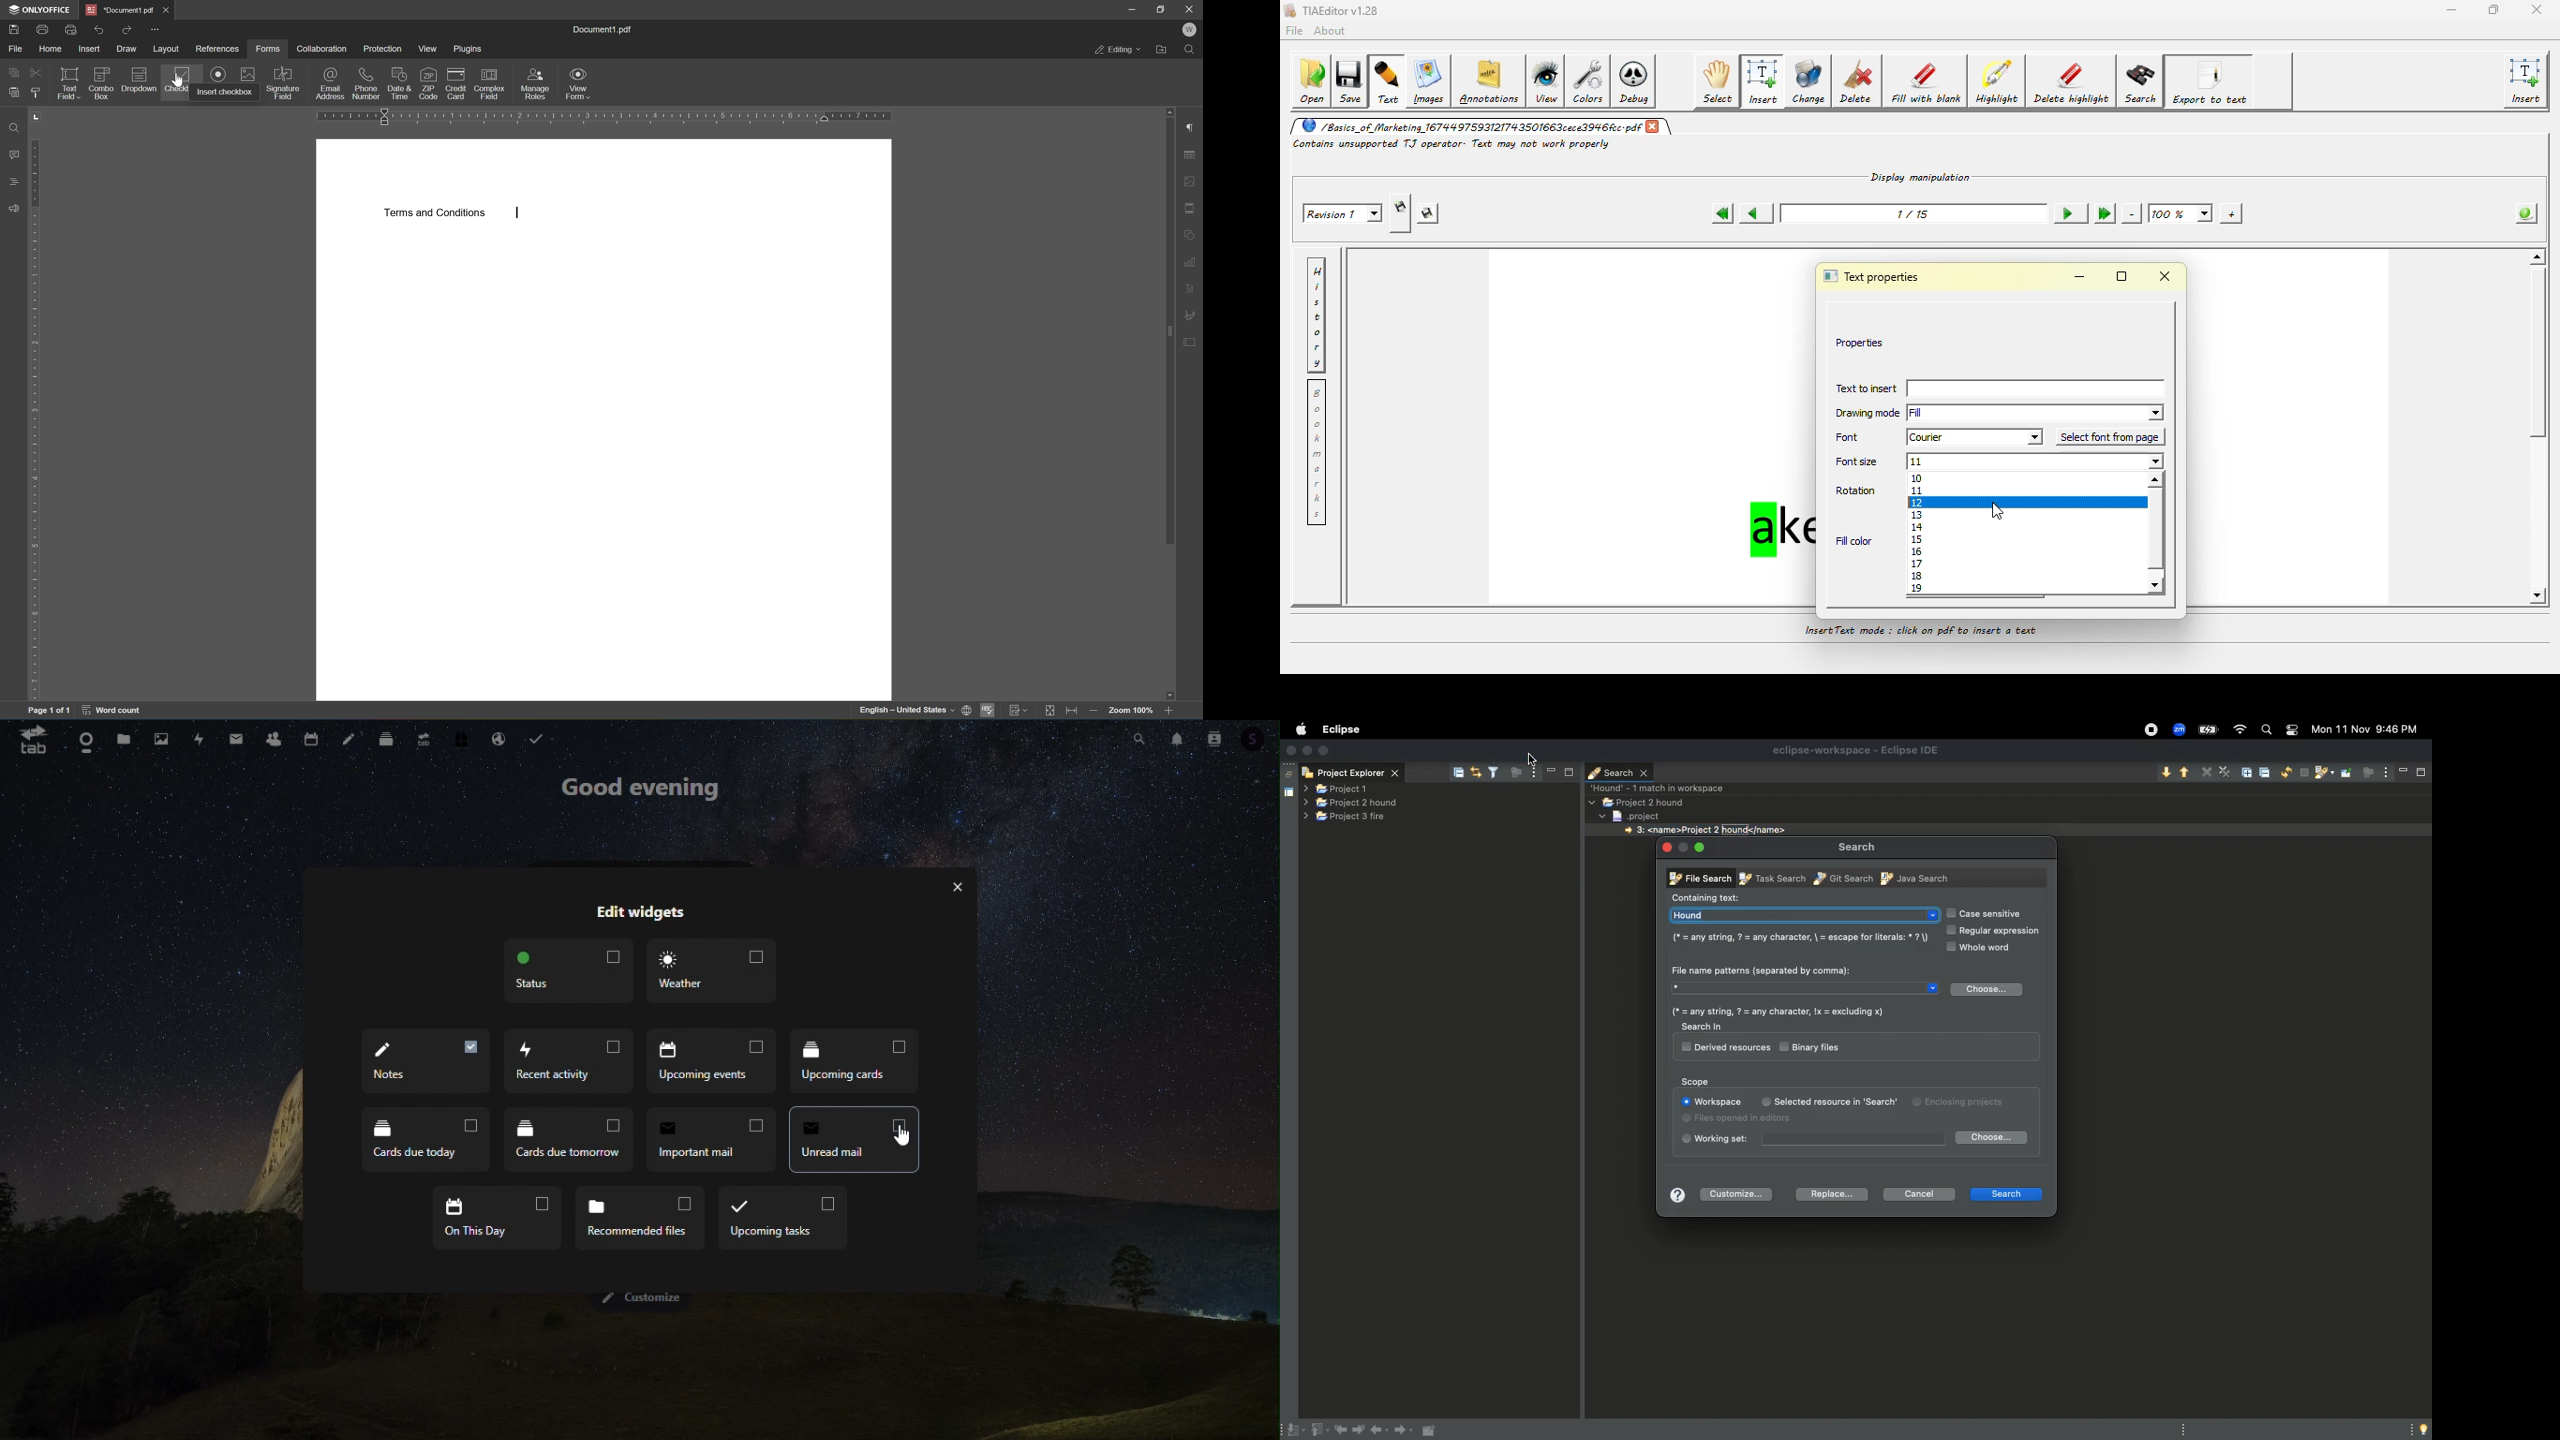 This screenshot has height=1456, width=2576. What do you see at coordinates (102, 31) in the screenshot?
I see `undo` at bounding box center [102, 31].